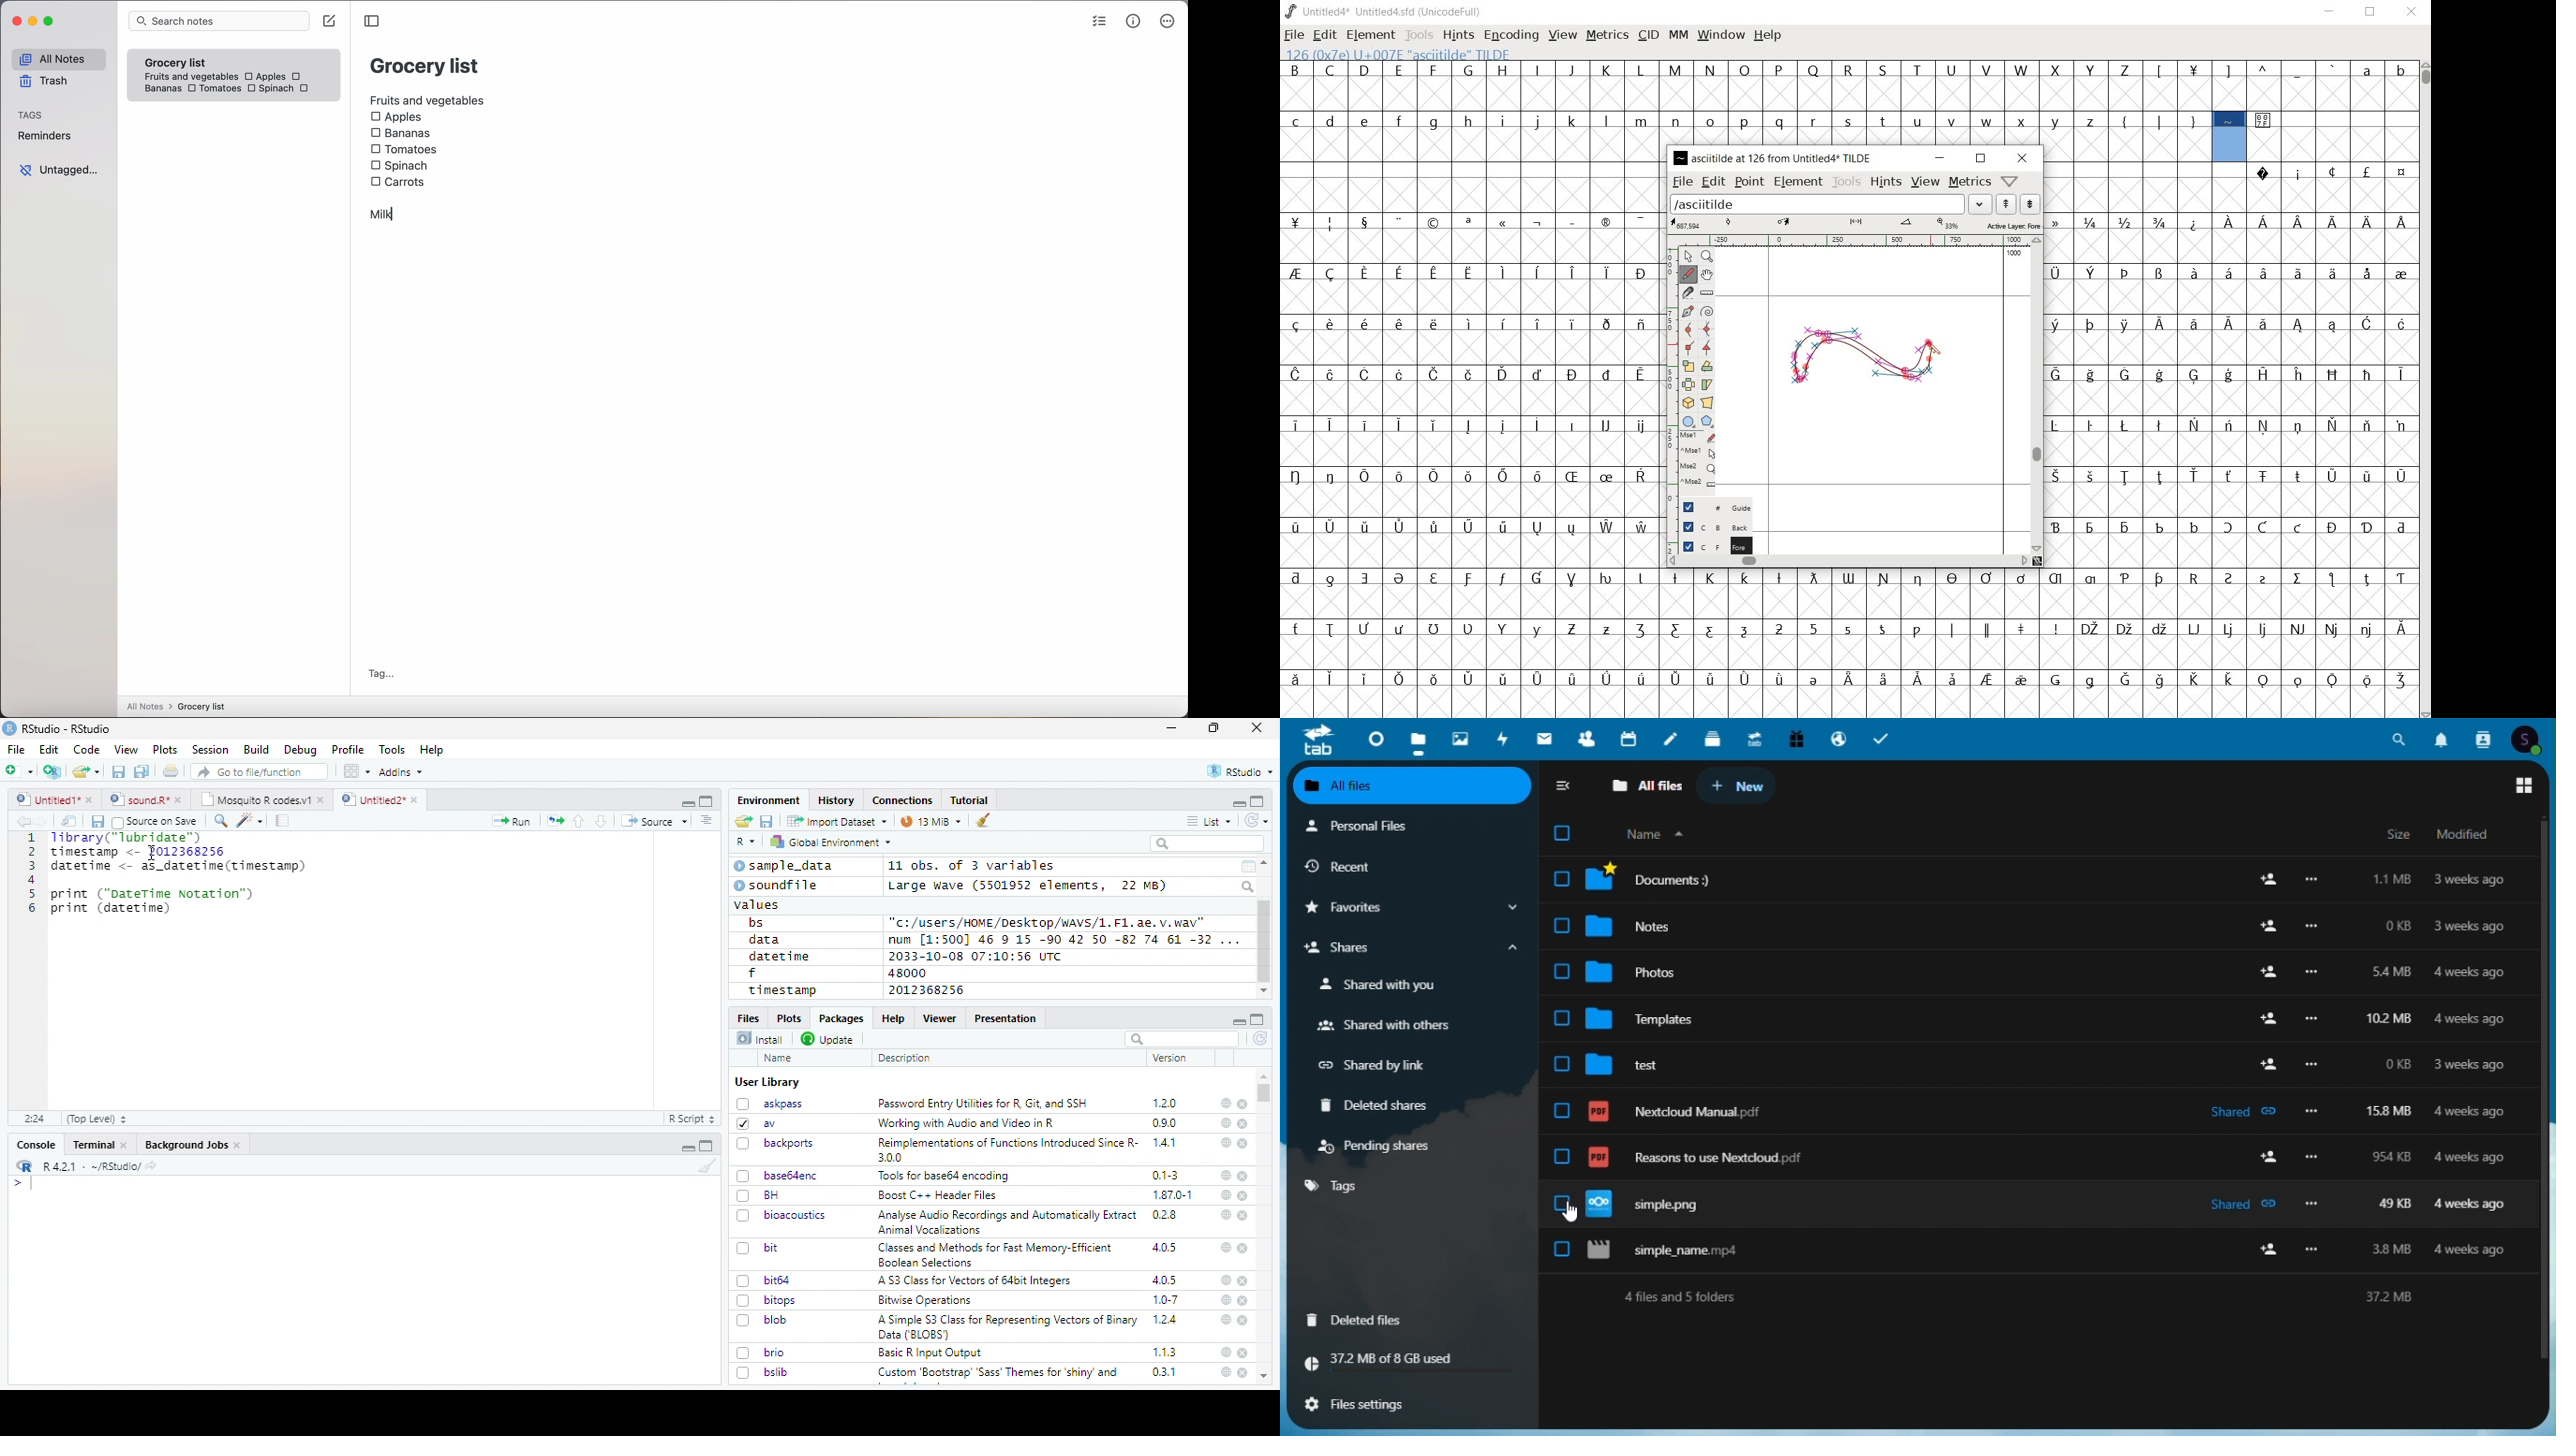 This screenshot has height=1456, width=2576. Describe the element at coordinates (89, 1167) in the screenshot. I see `R 4.2.1 - ~/RStudio/` at that location.